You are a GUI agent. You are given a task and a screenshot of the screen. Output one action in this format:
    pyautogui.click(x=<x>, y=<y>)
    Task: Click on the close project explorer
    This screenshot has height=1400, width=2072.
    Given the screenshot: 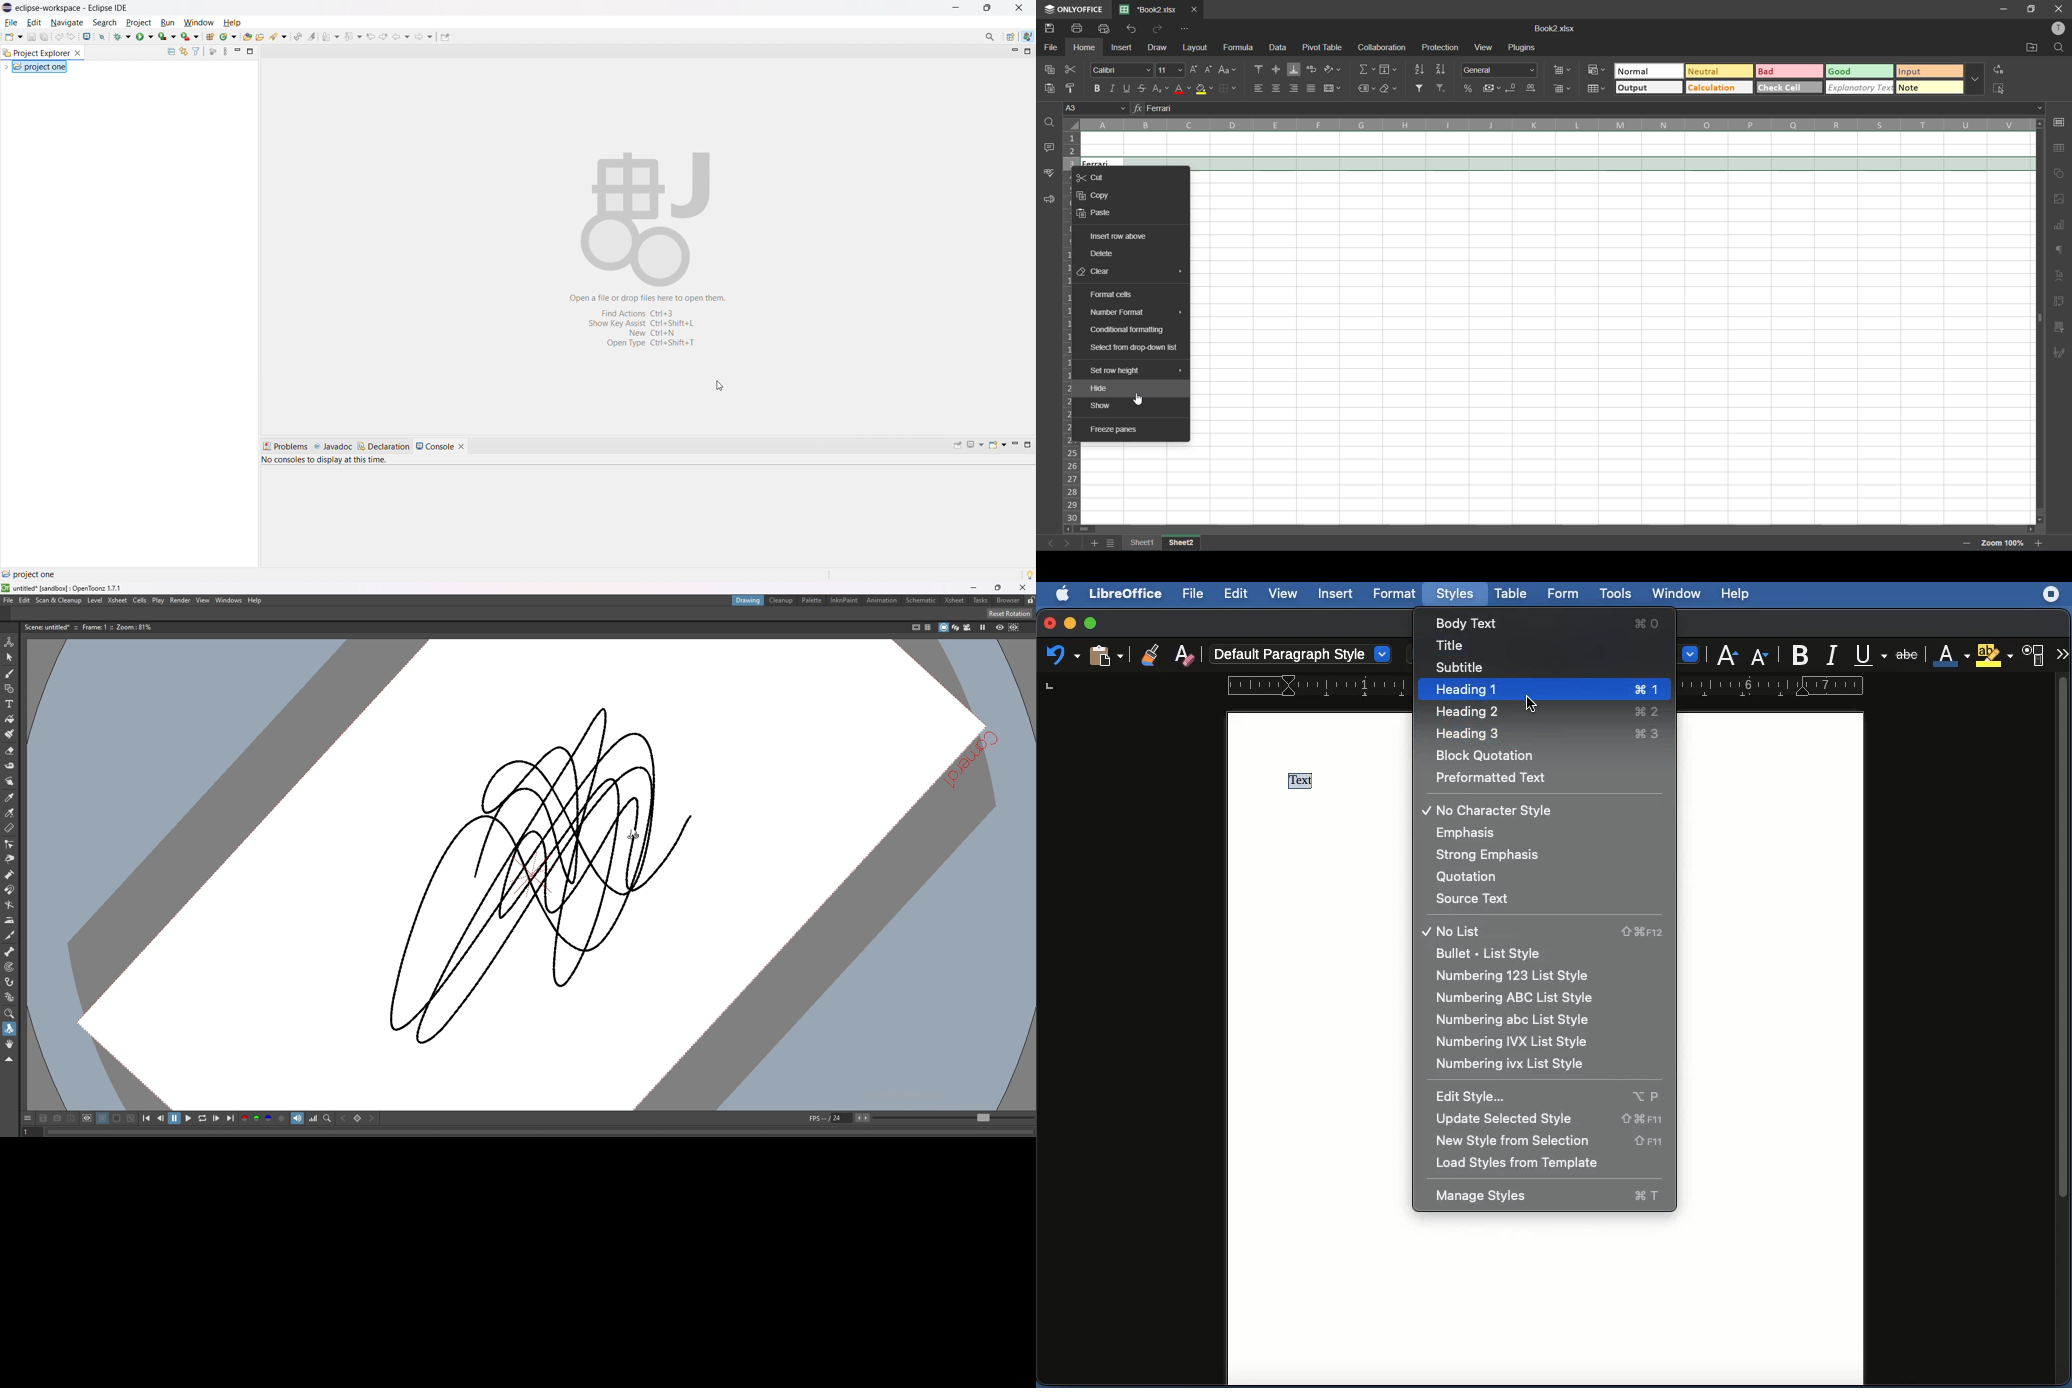 What is the action you would take?
    pyautogui.click(x=78, y=53)
    